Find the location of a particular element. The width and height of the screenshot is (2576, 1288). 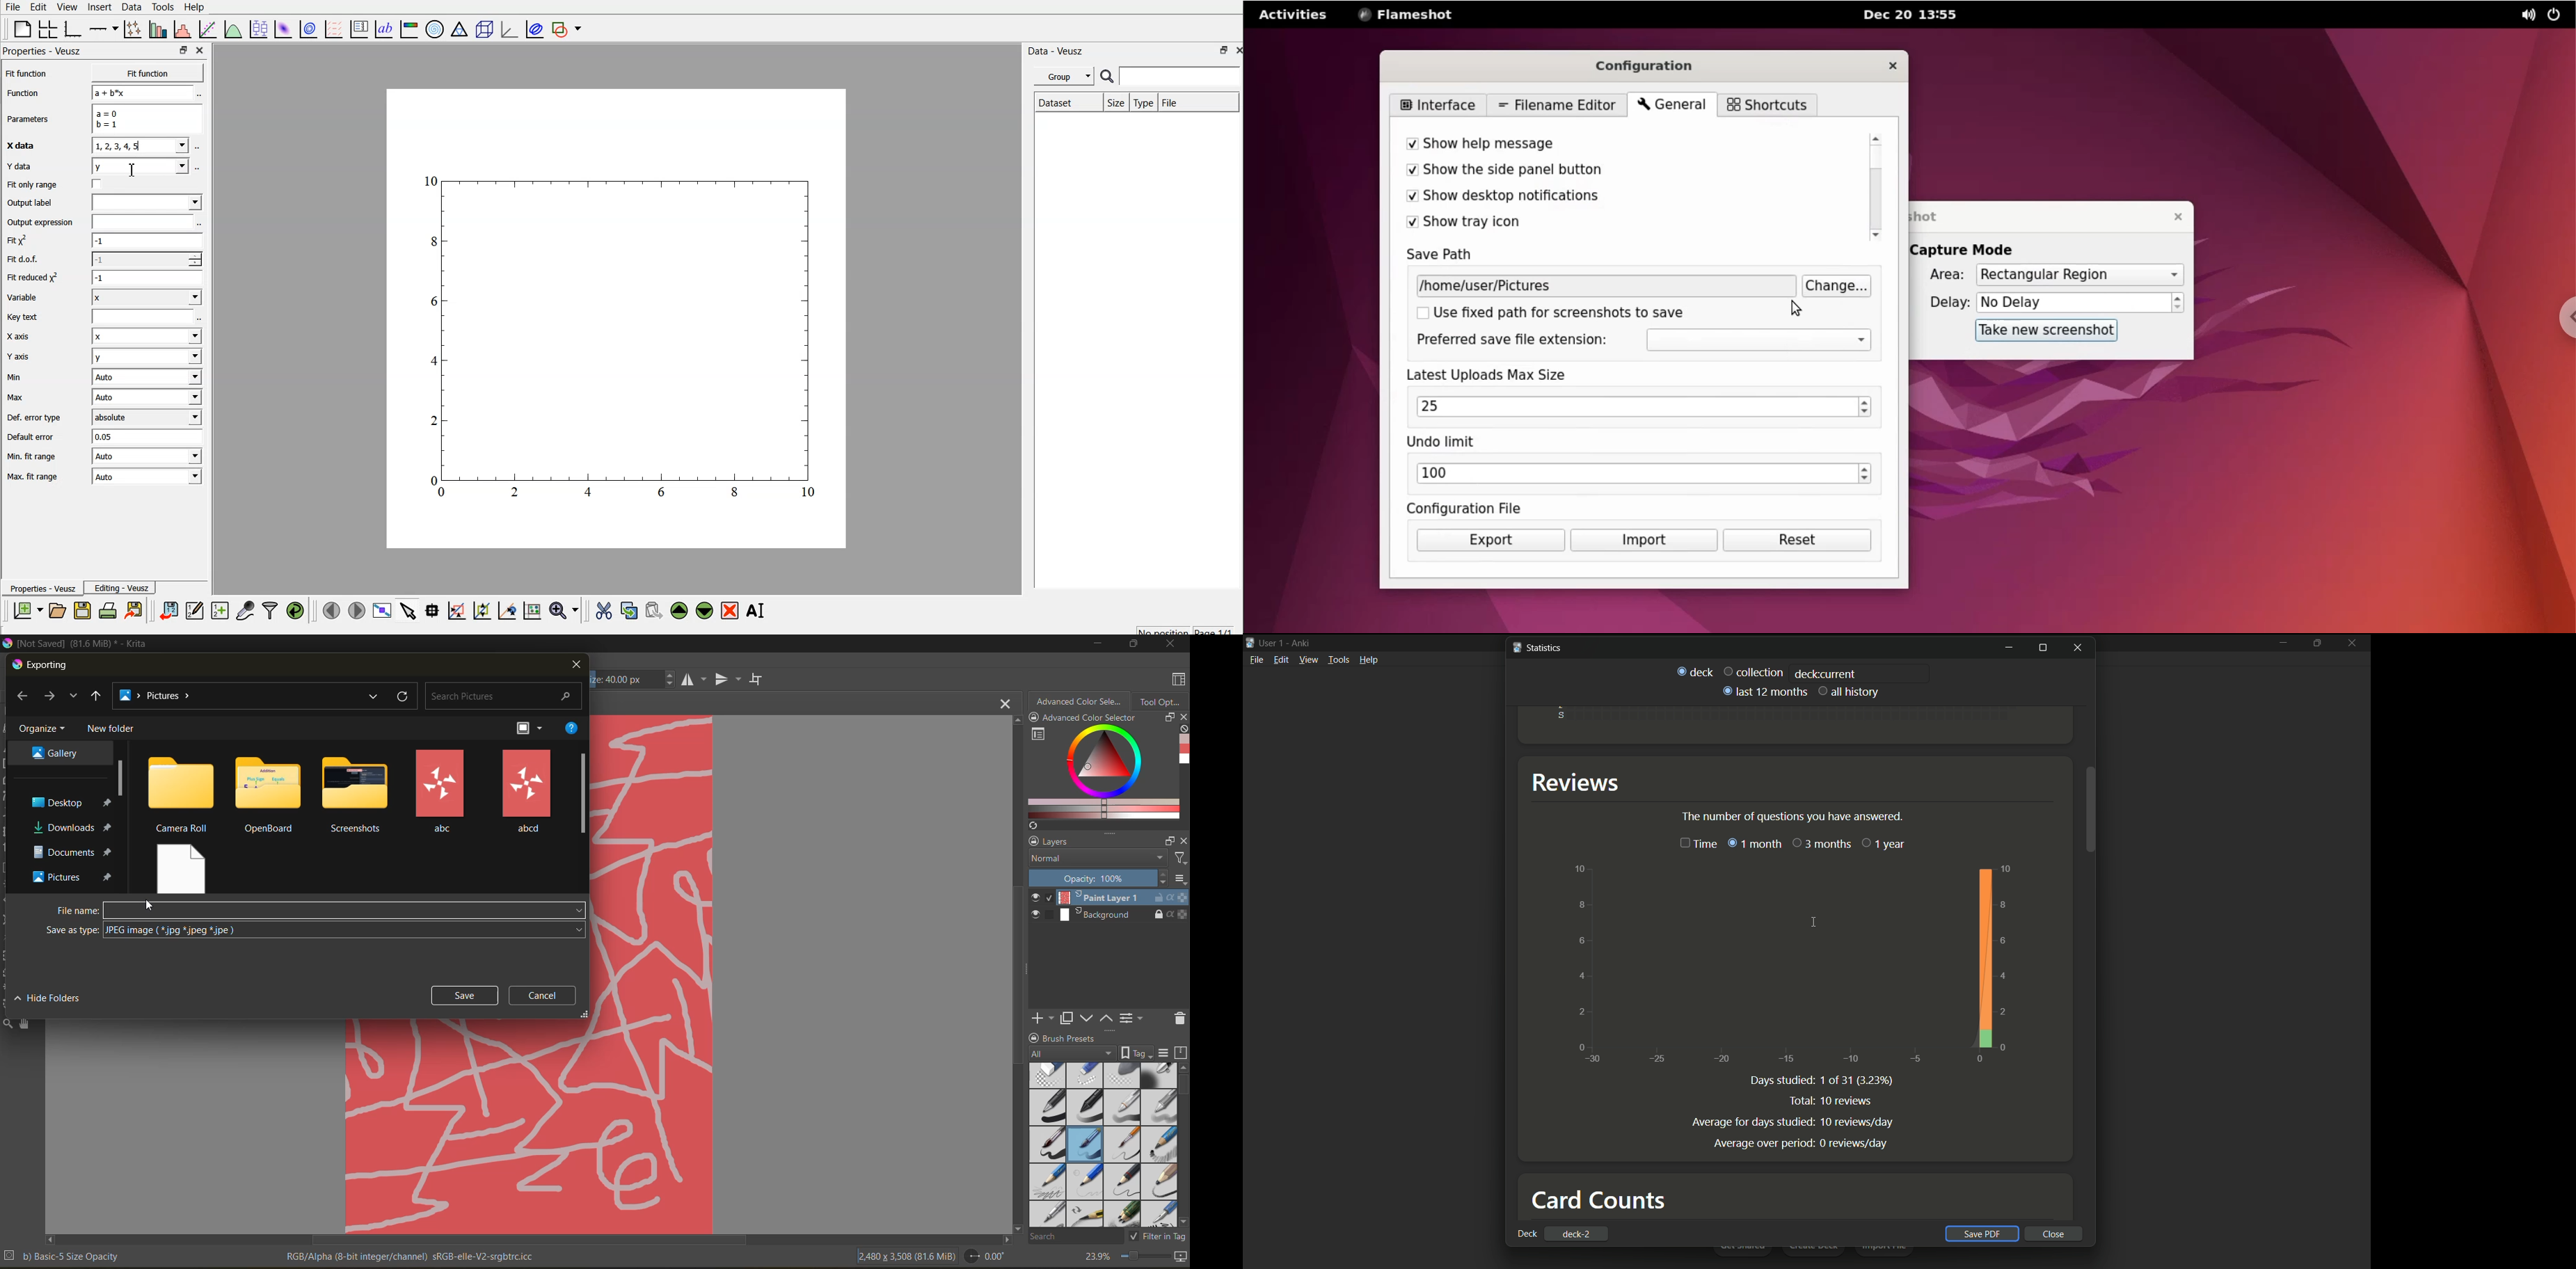

1 month is located at coordinates (1753, 844).